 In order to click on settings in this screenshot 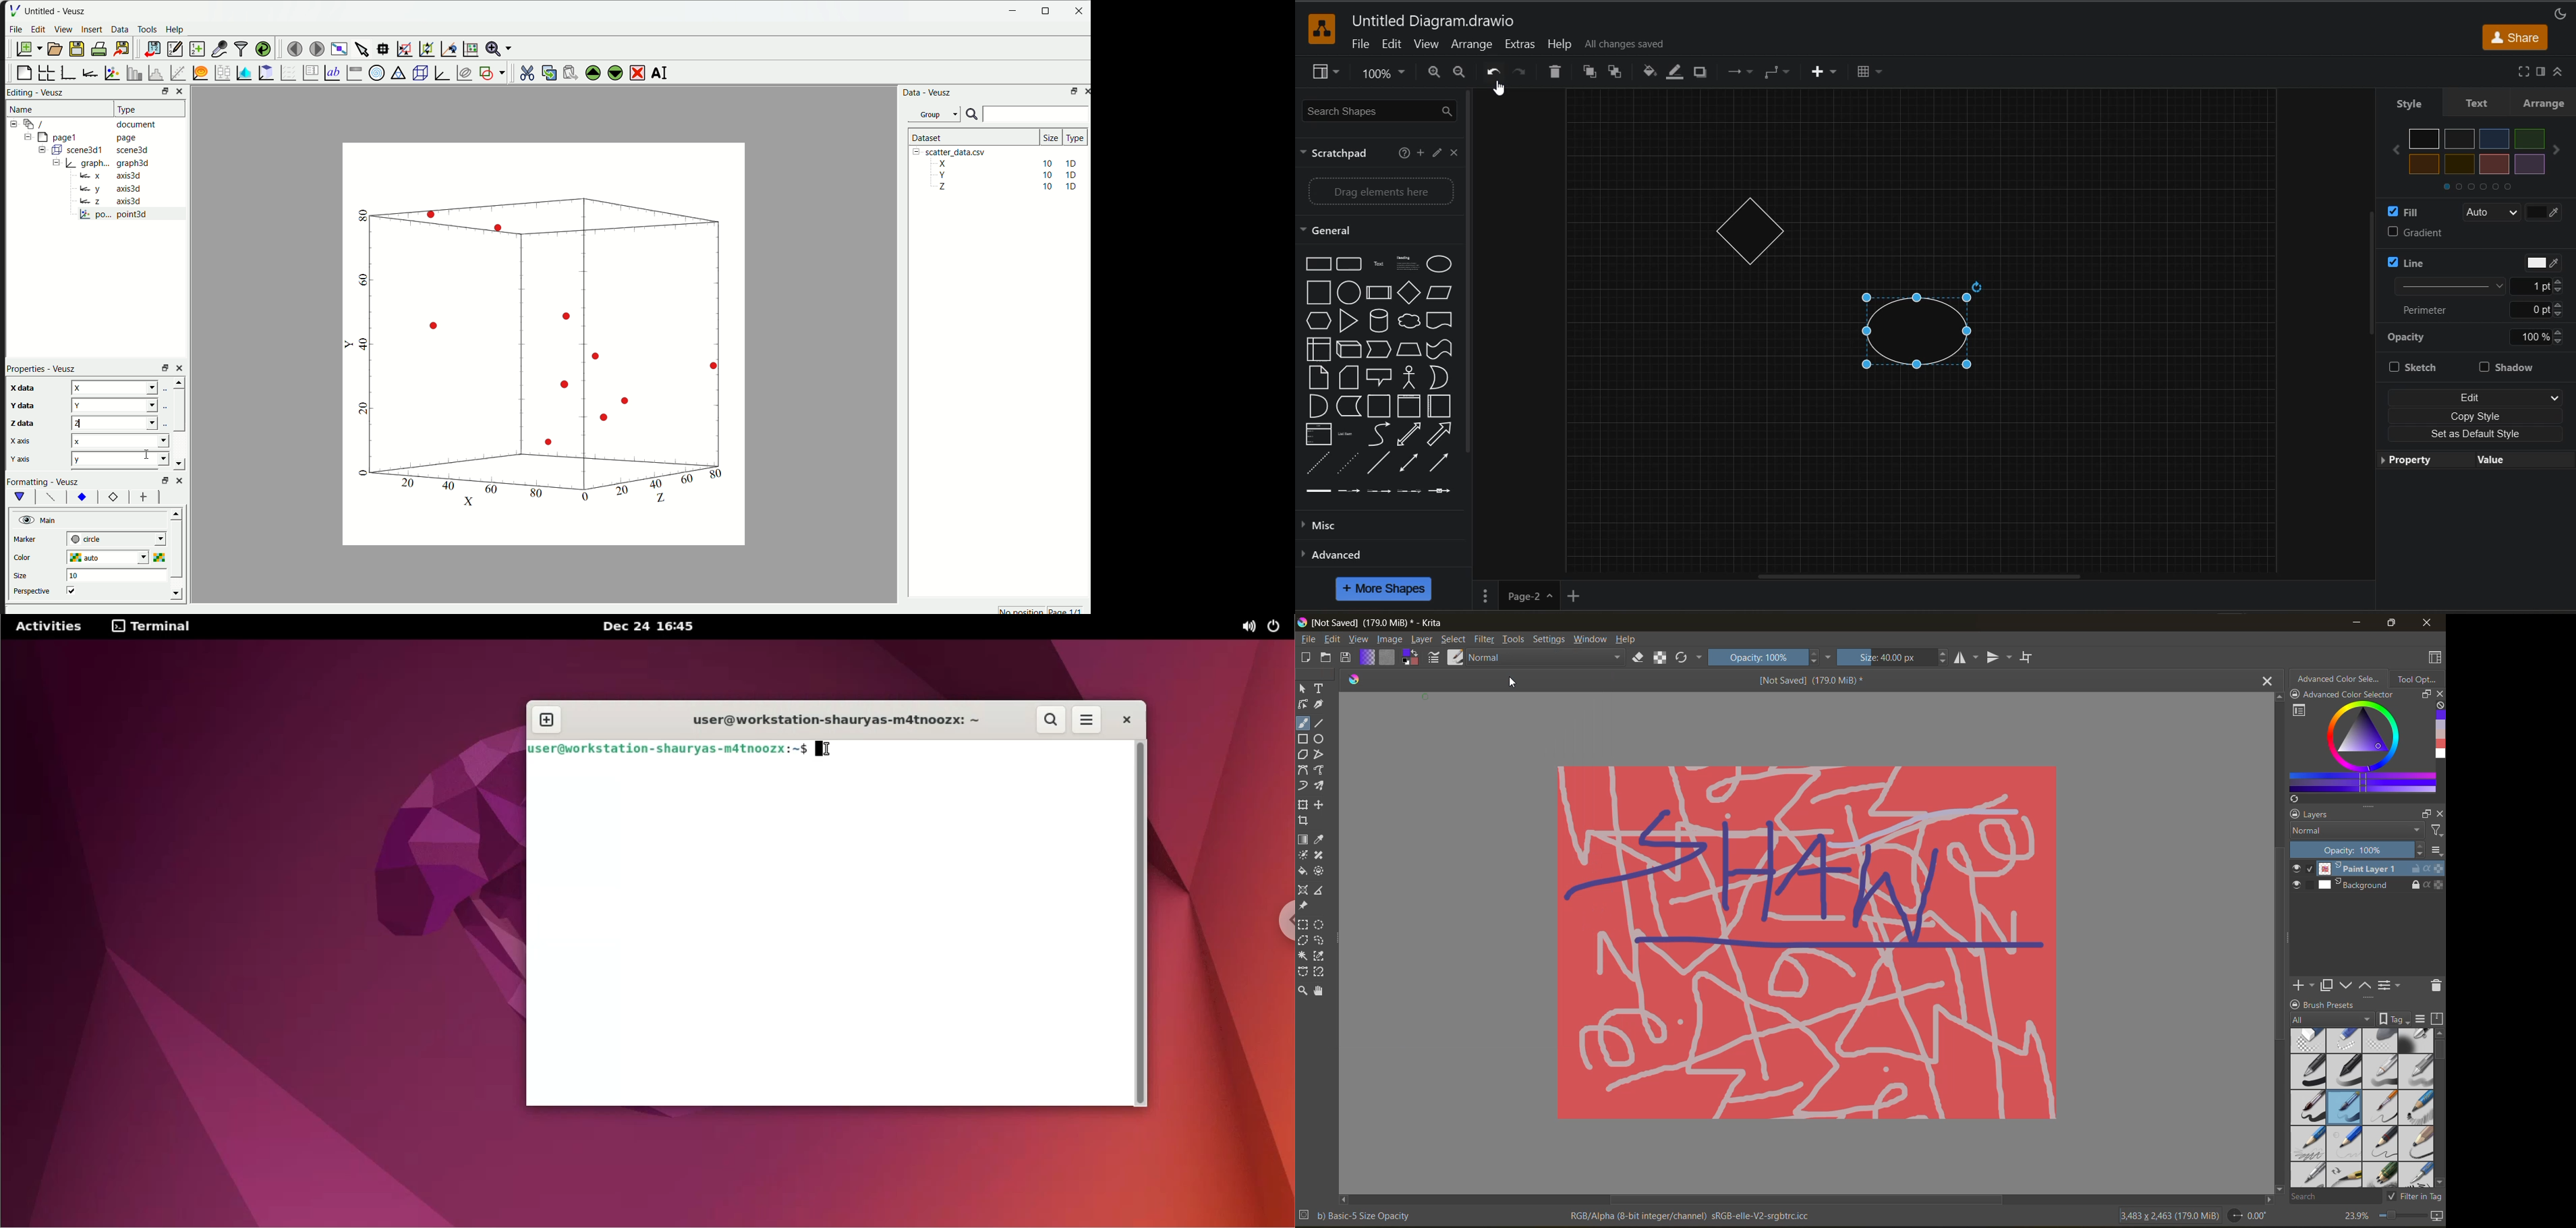, I will do `click(1549, 639)`.